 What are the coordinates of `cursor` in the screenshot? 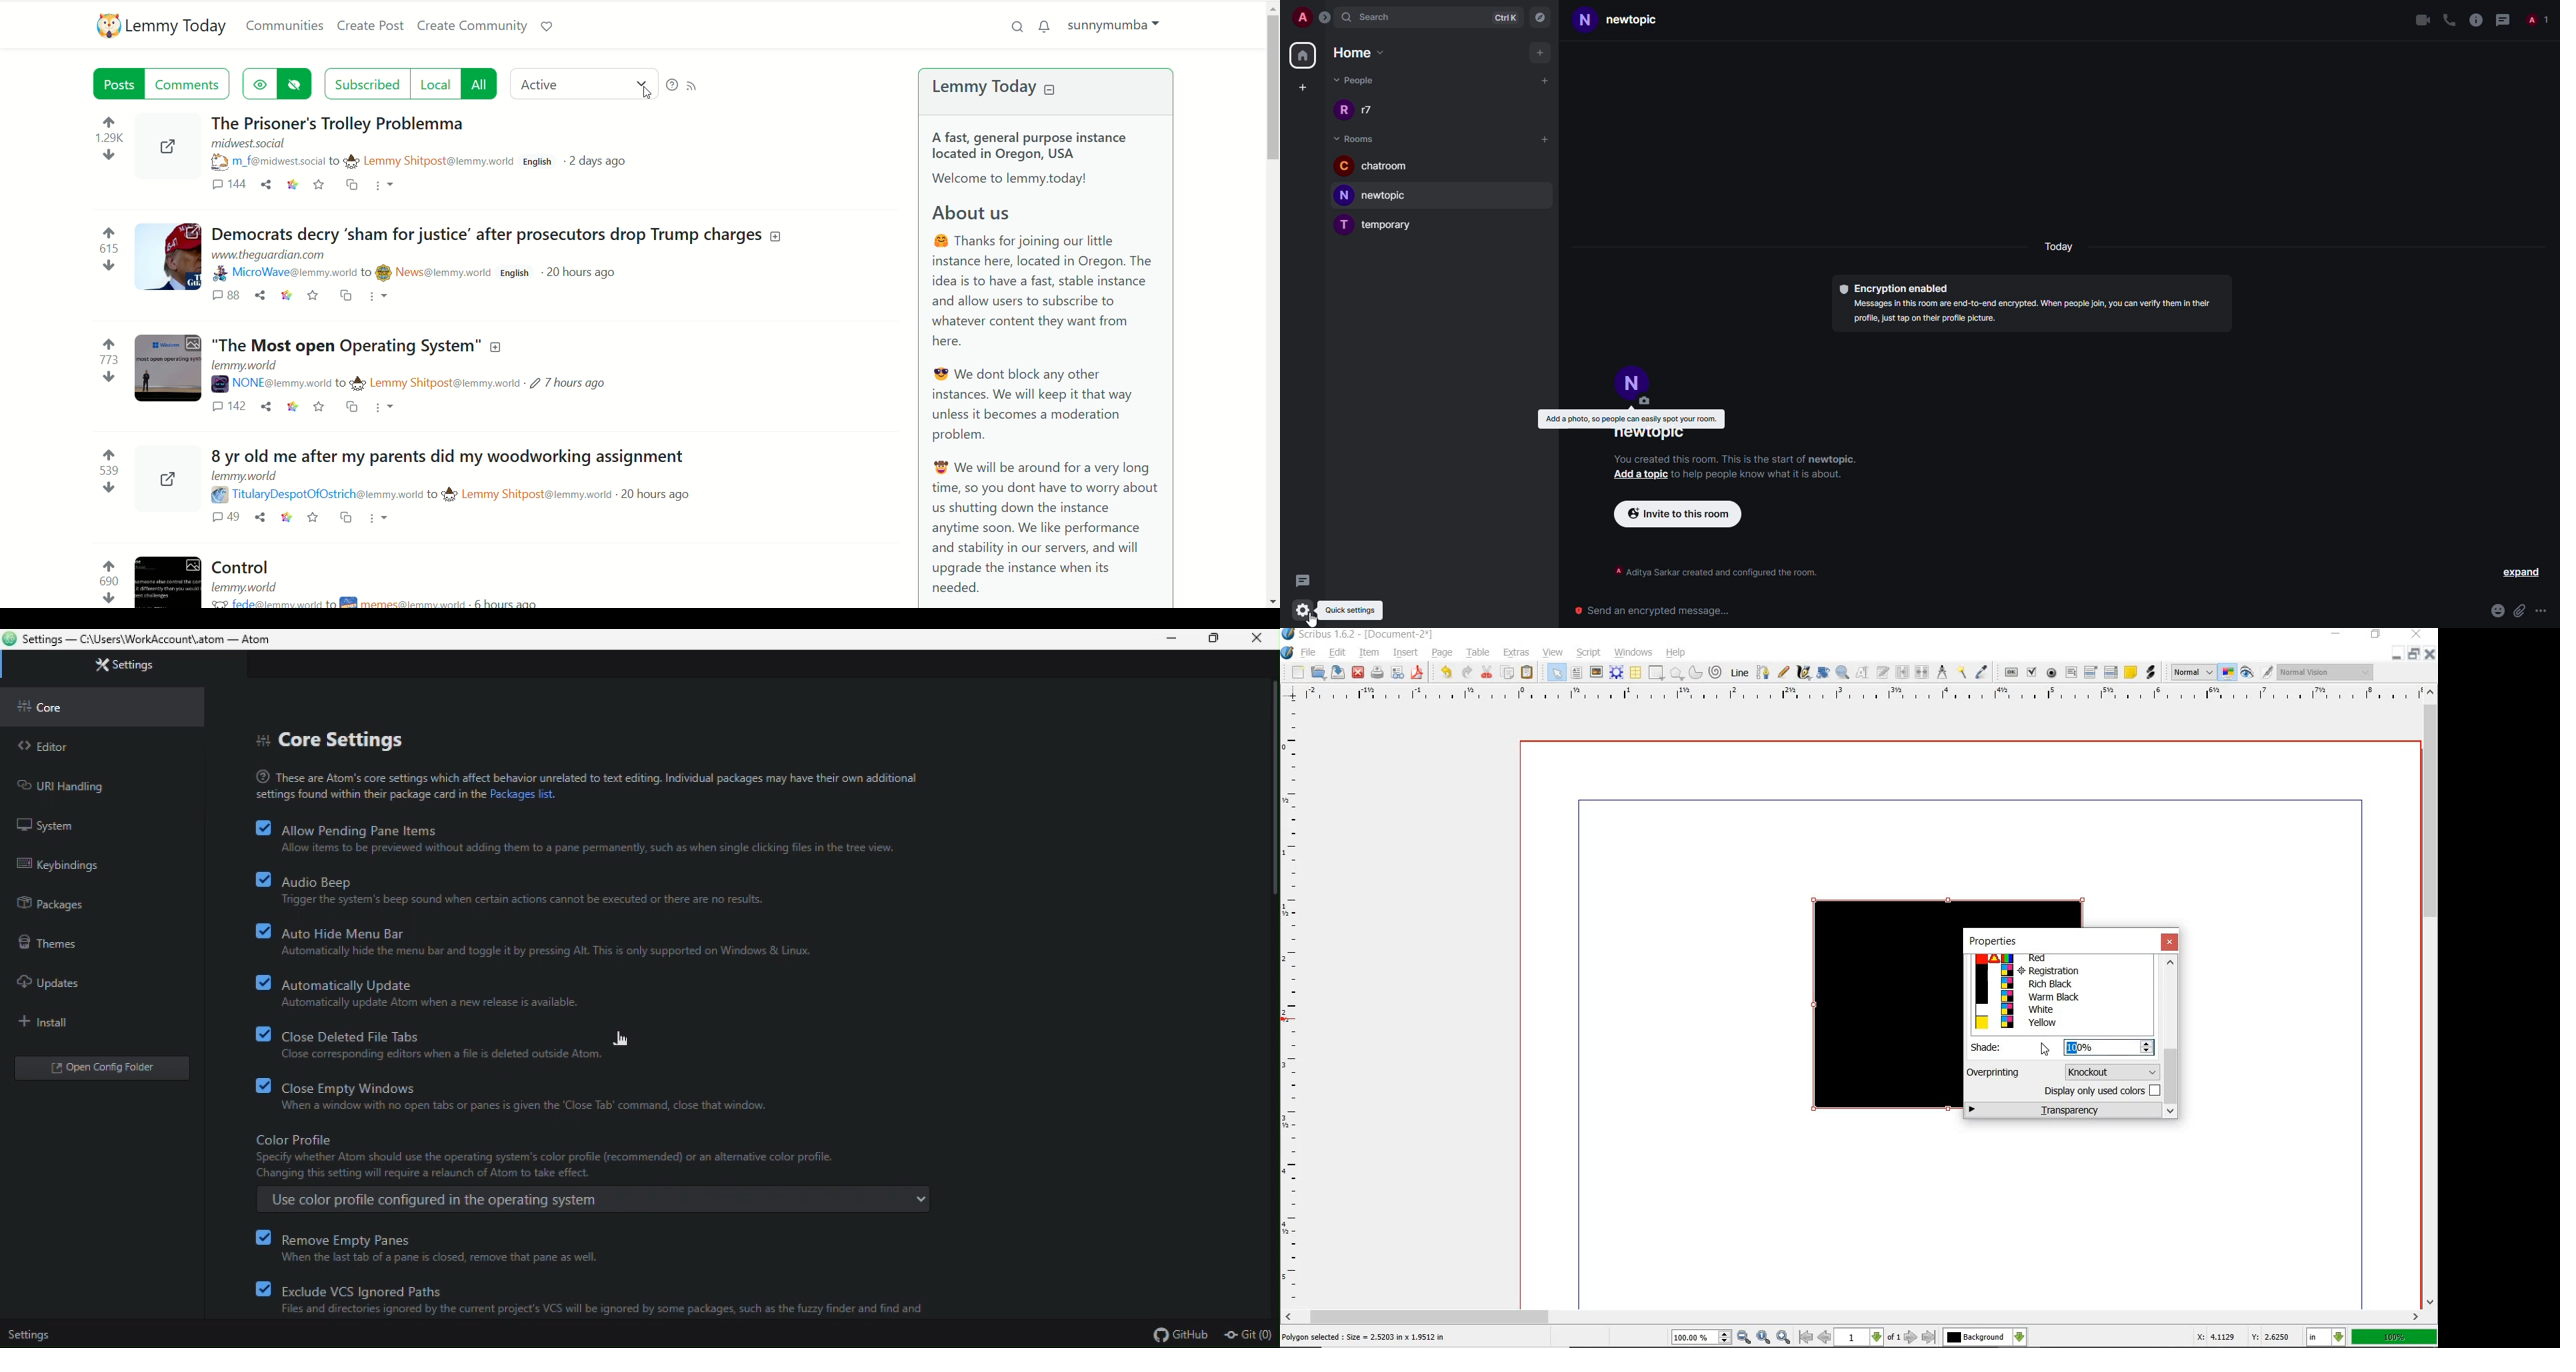 It's located at (622, 1036).